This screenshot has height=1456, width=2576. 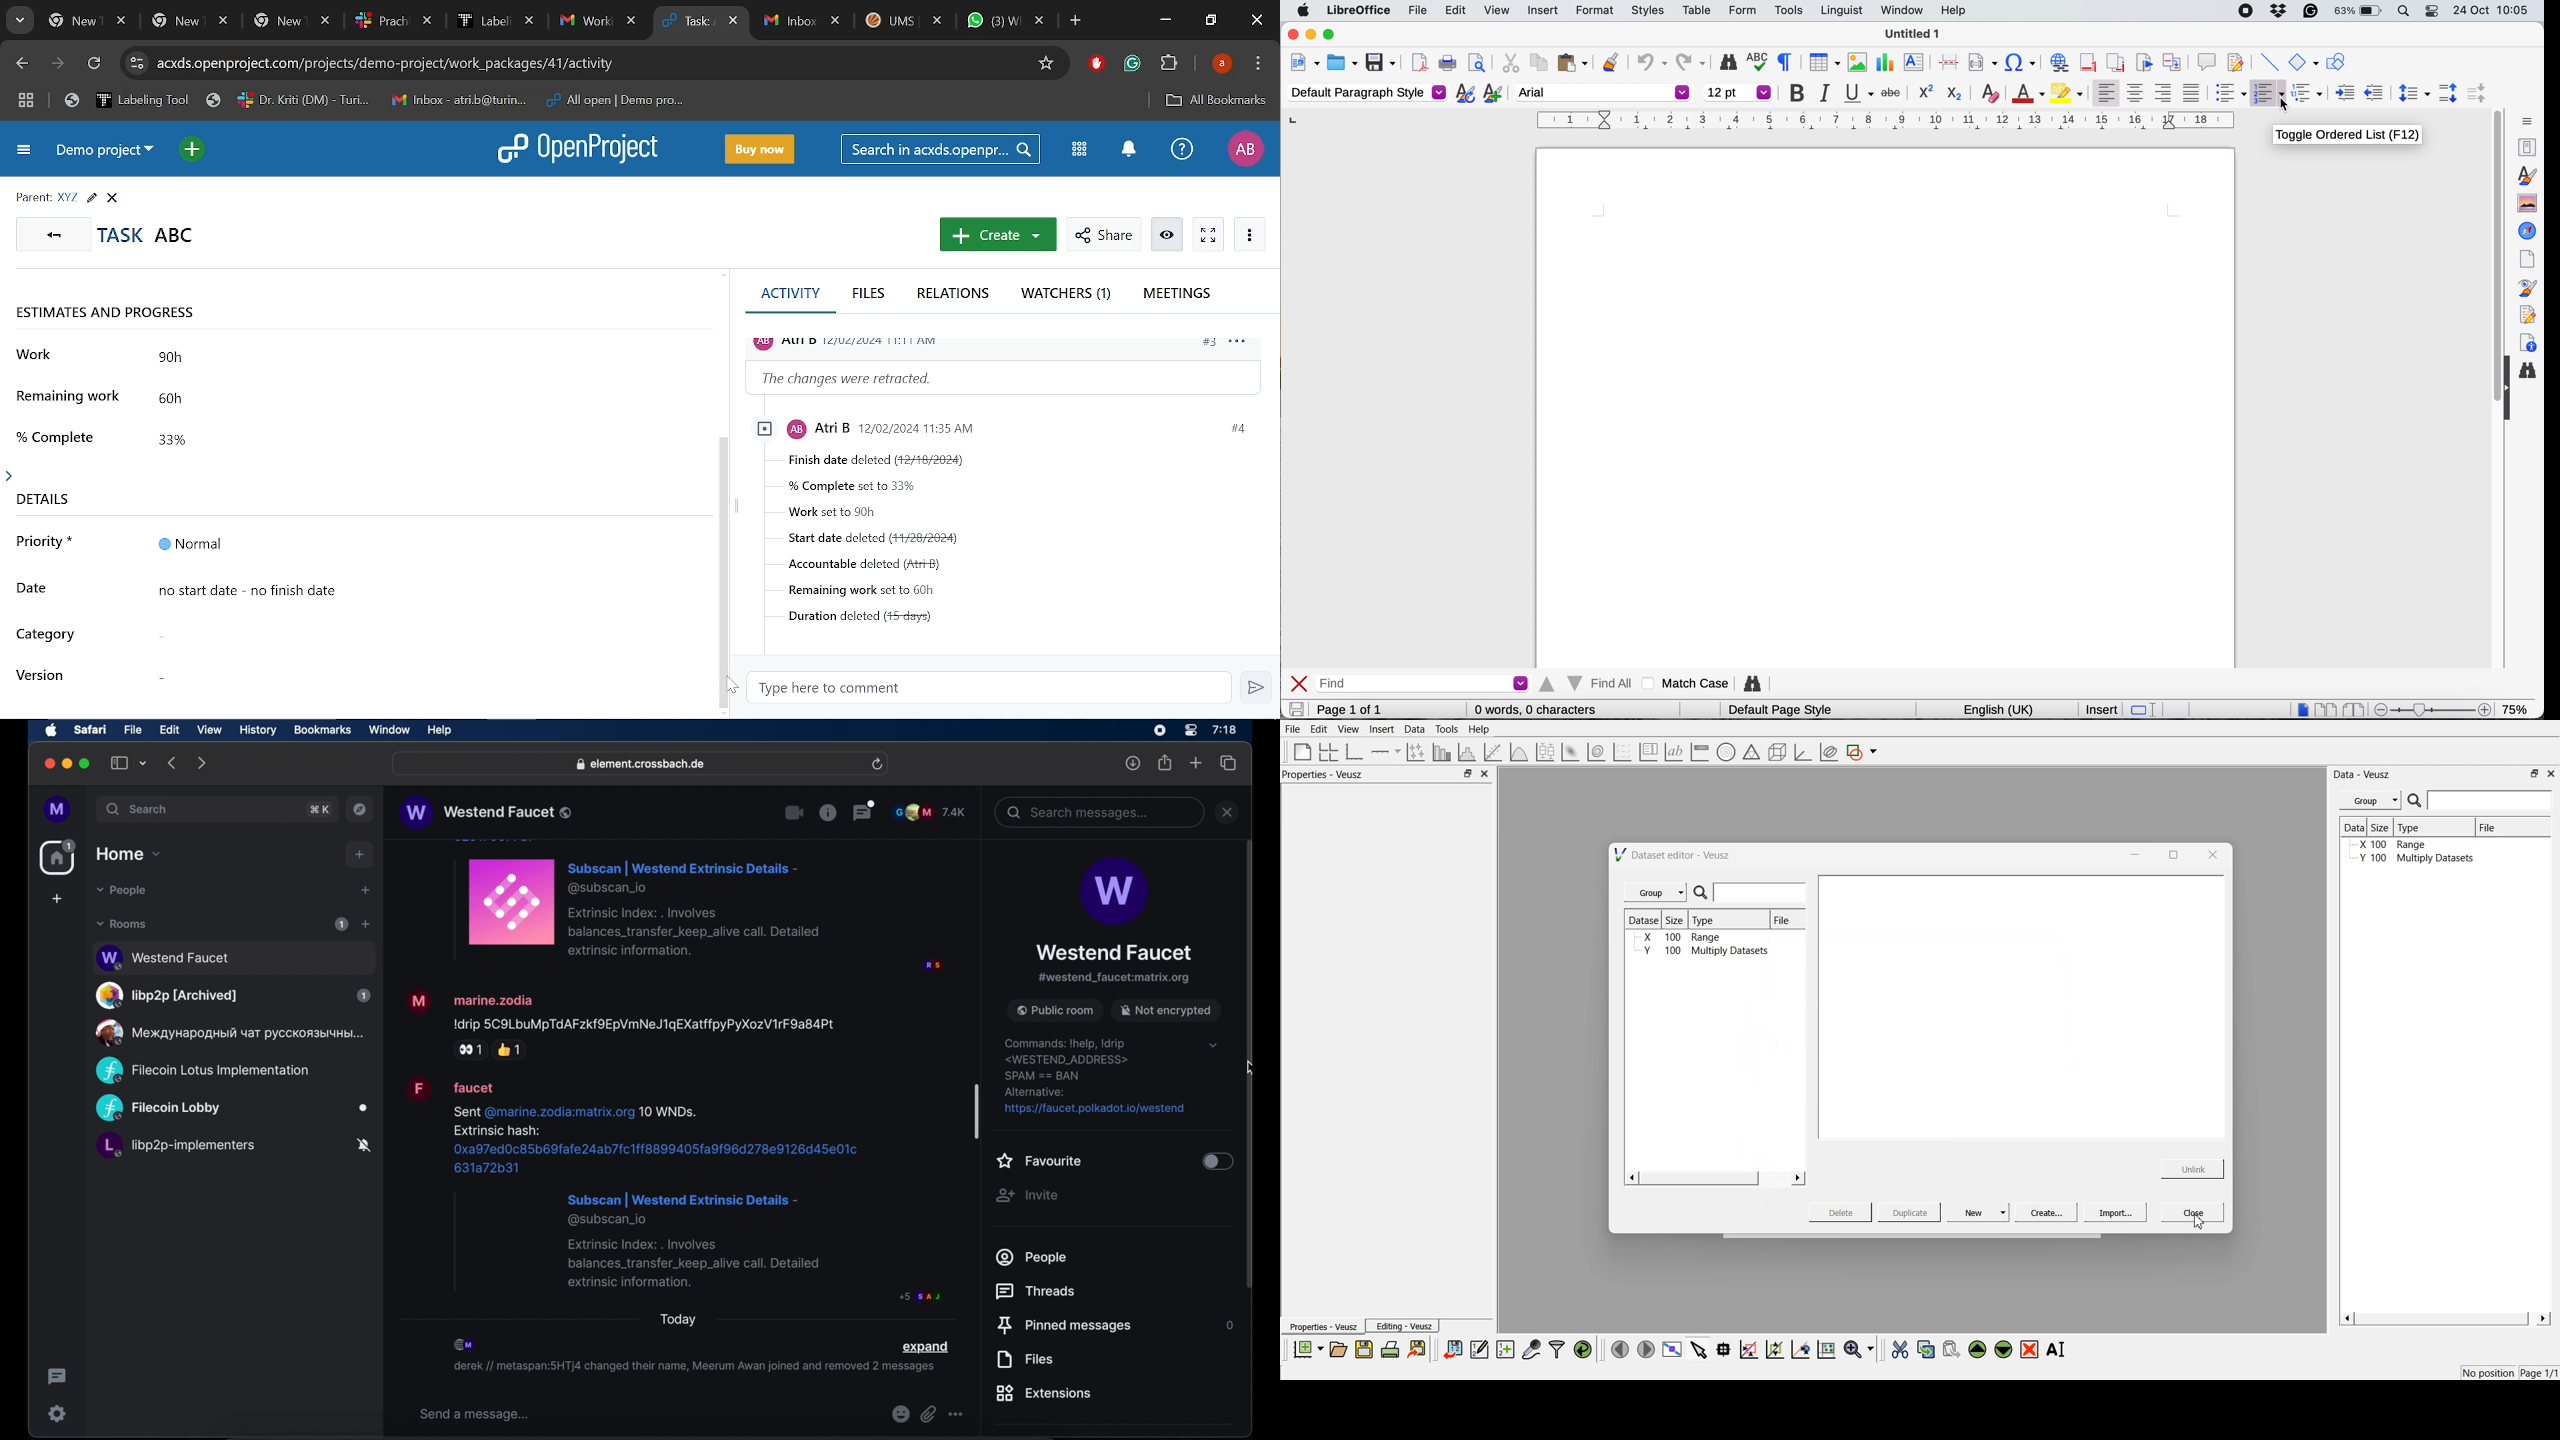 What do you see at coordinates (1128, 150) in the screenshot?
I see `Notifications` at bounding box center [1128, 150].